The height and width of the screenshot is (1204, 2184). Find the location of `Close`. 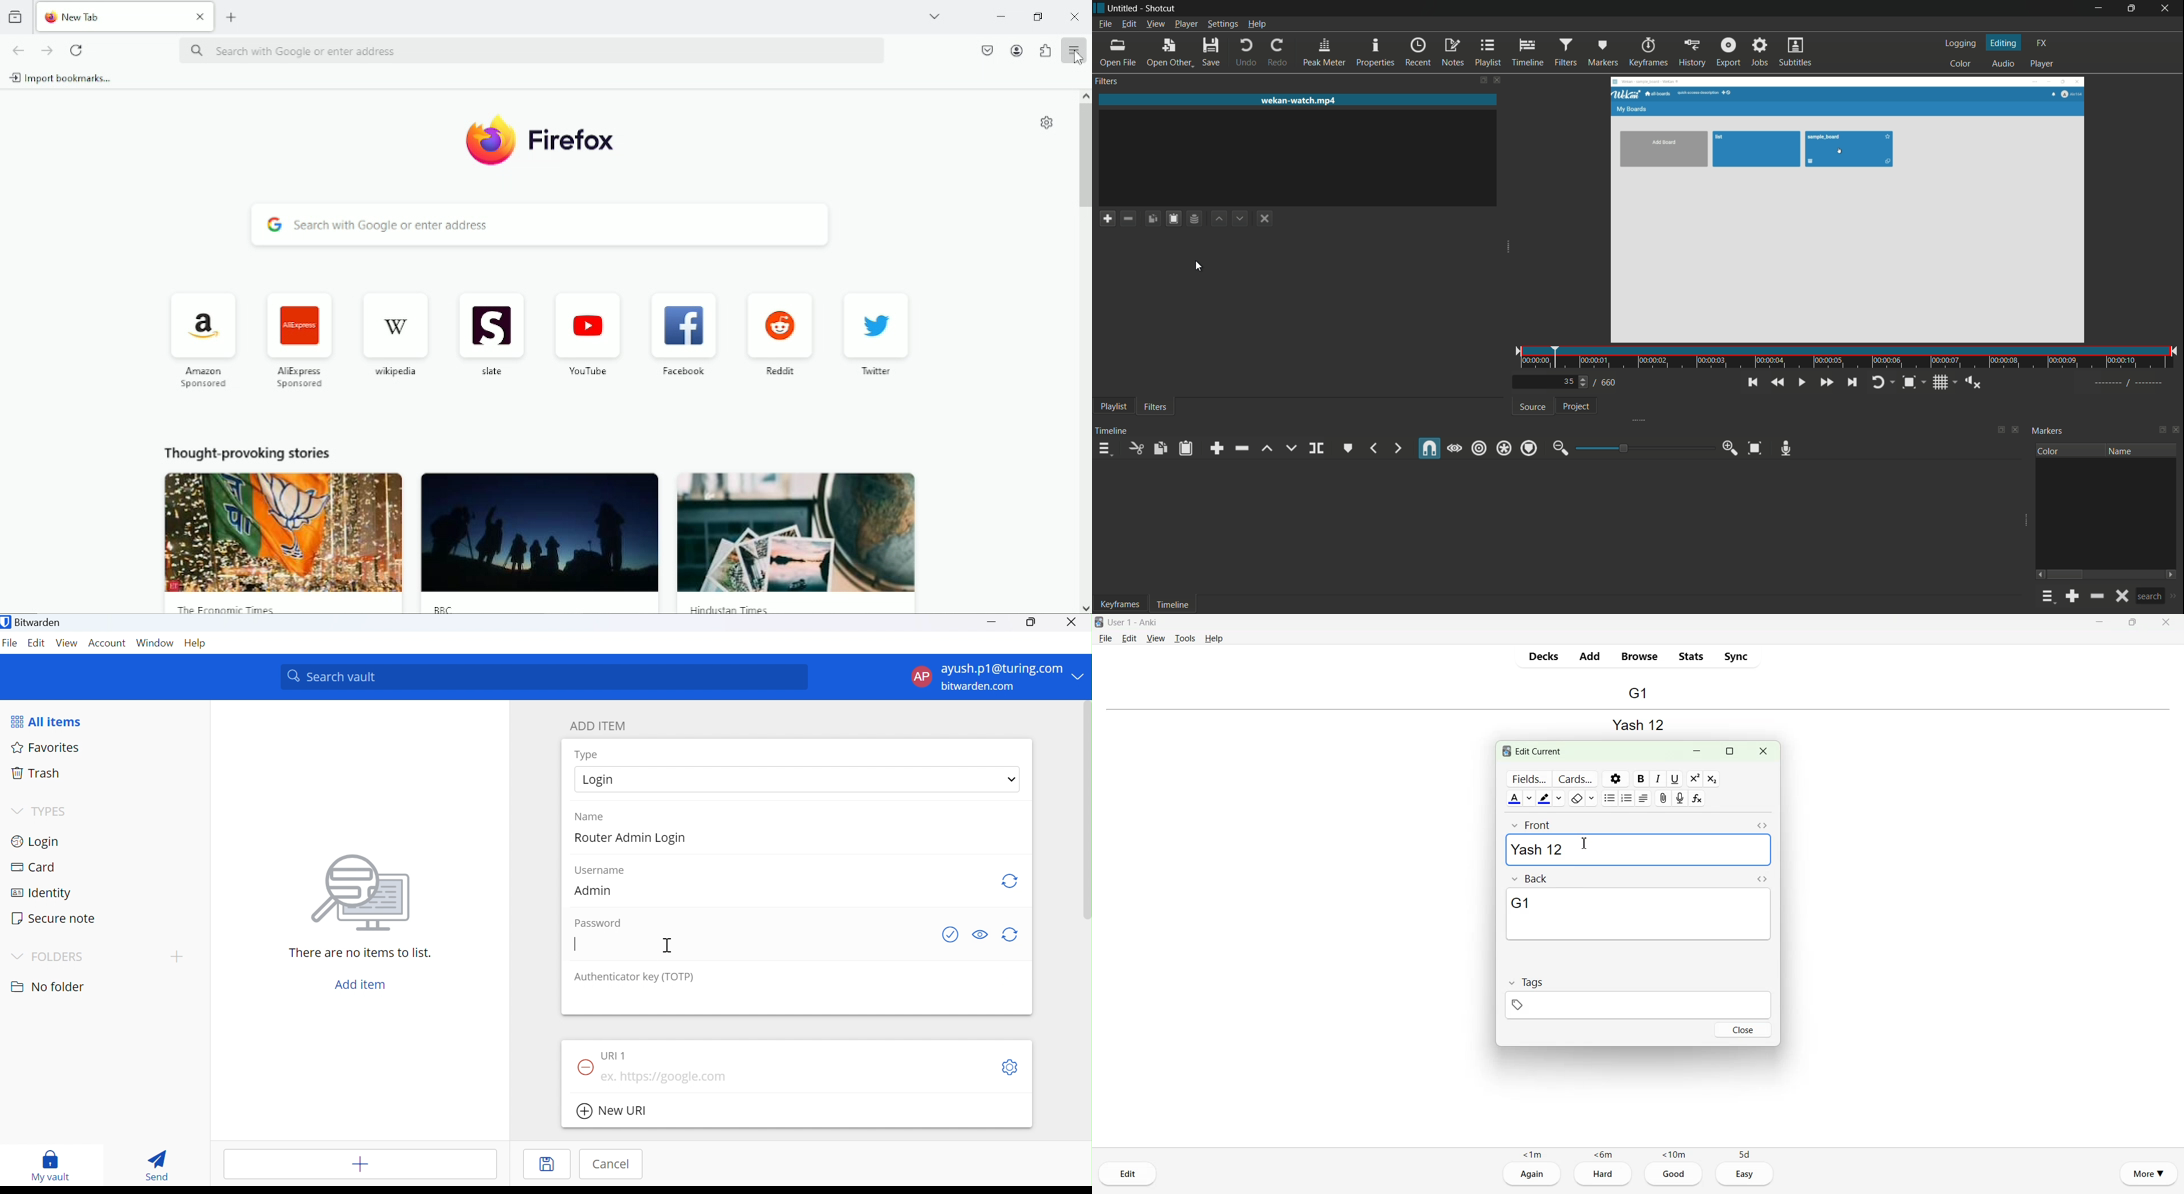

Close is located at coordinates (1763, 752).